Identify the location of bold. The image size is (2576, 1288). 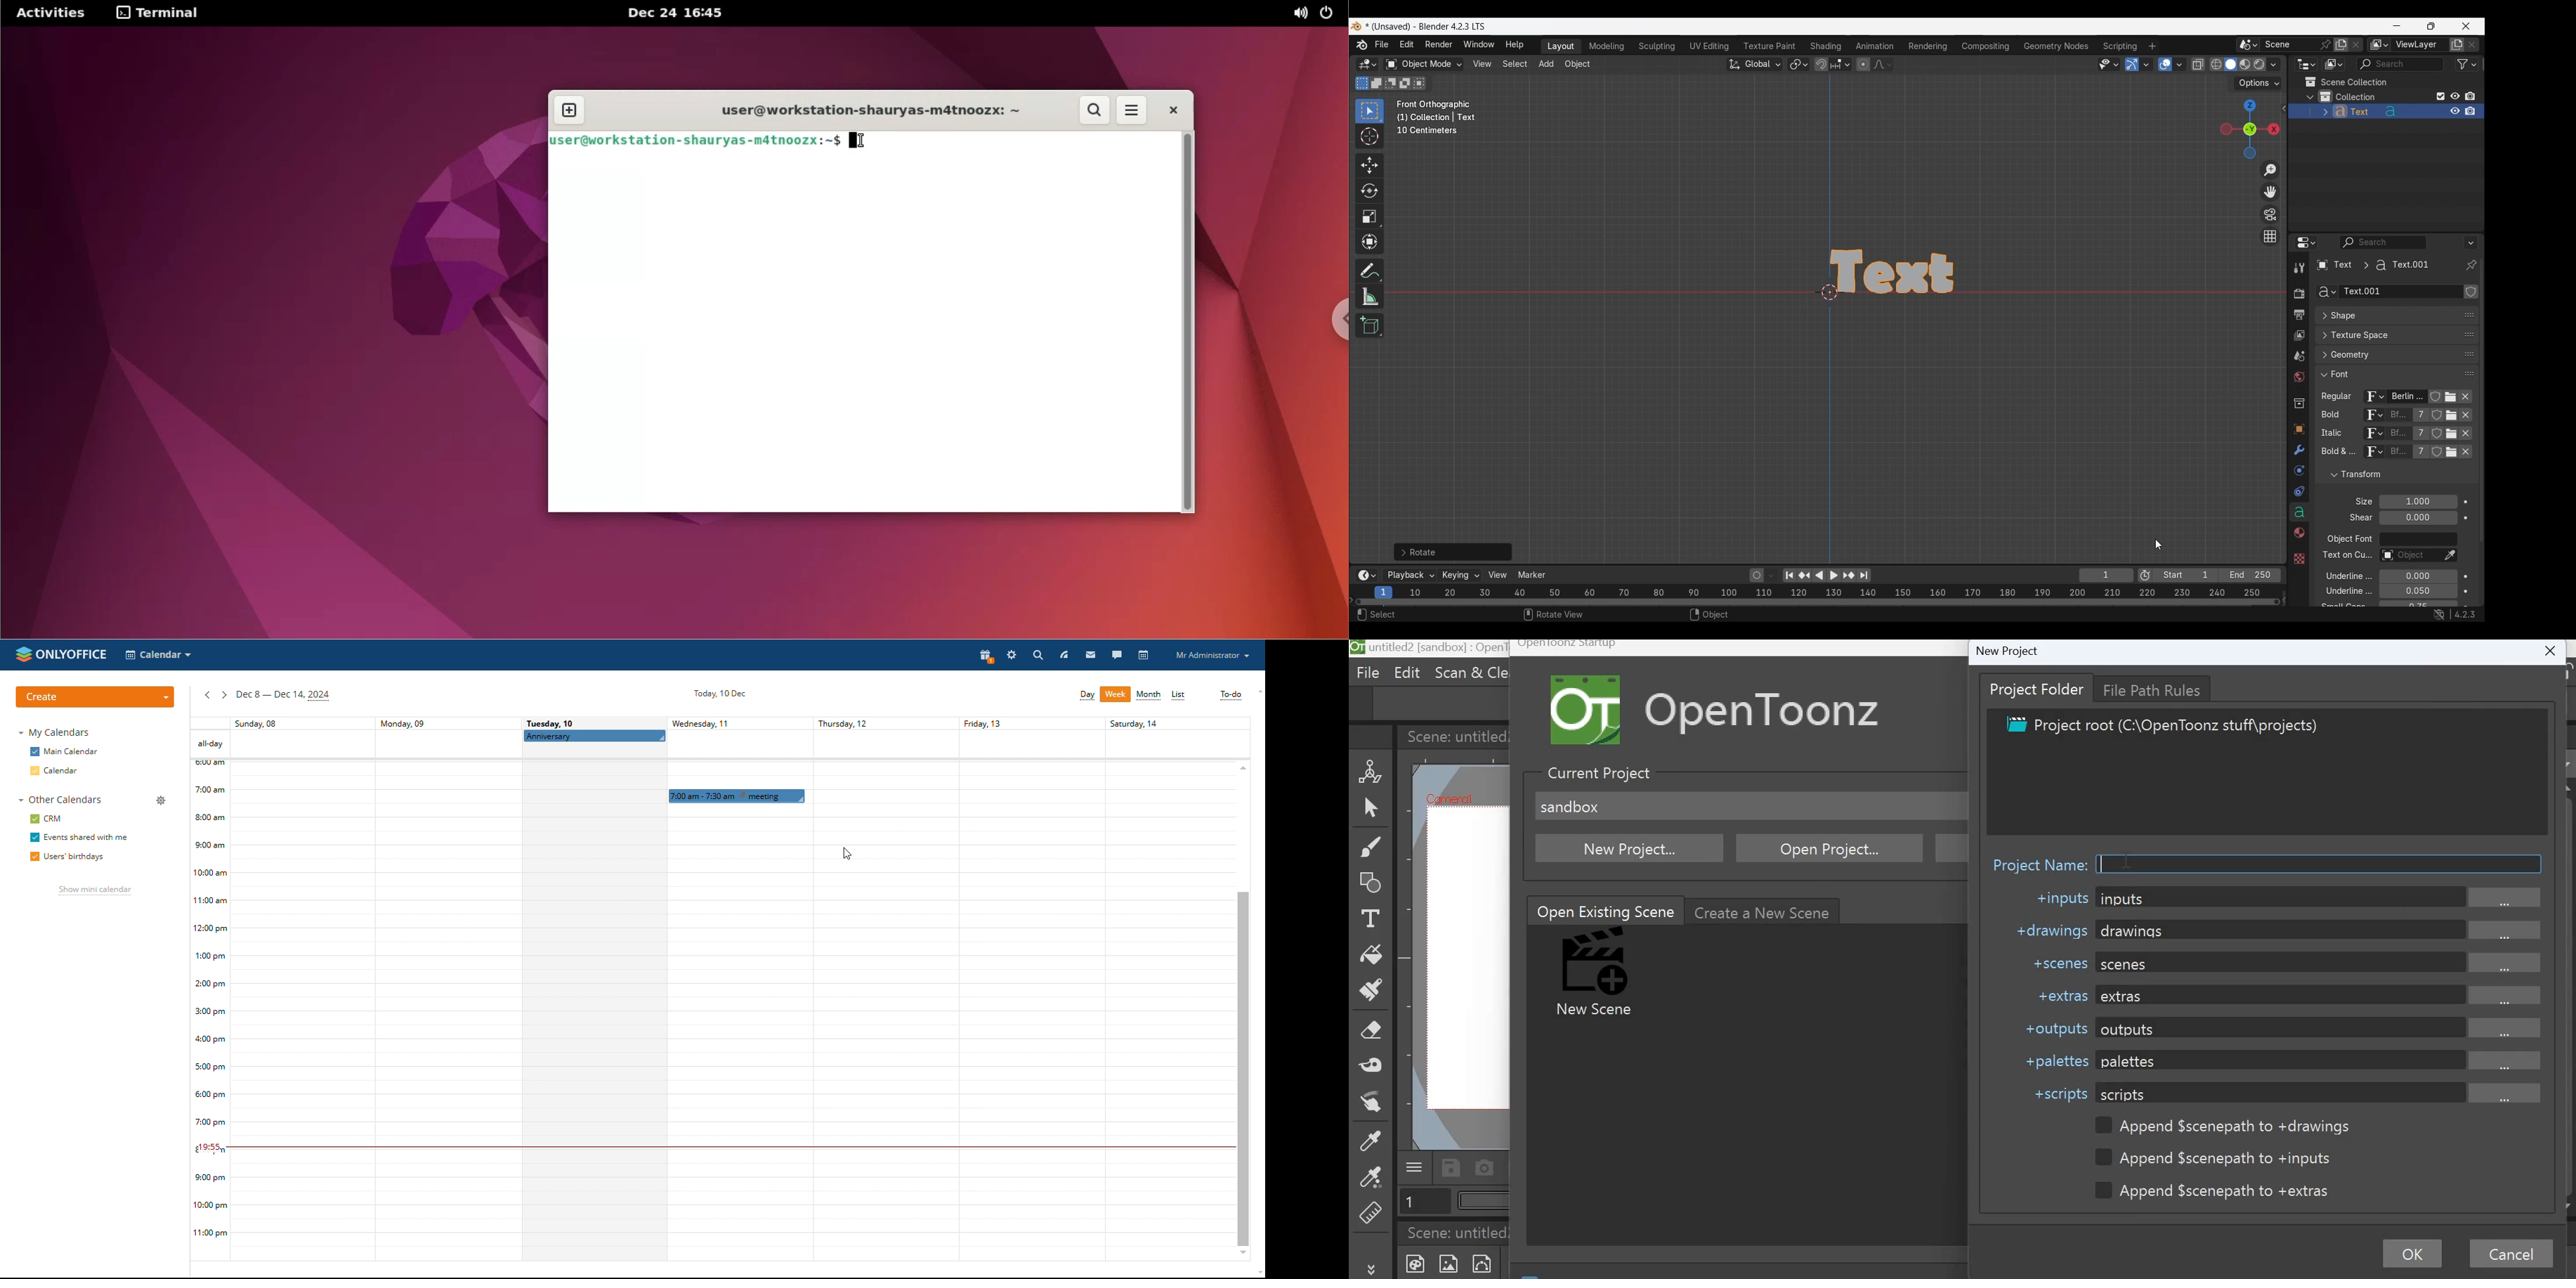
(2328, 417).